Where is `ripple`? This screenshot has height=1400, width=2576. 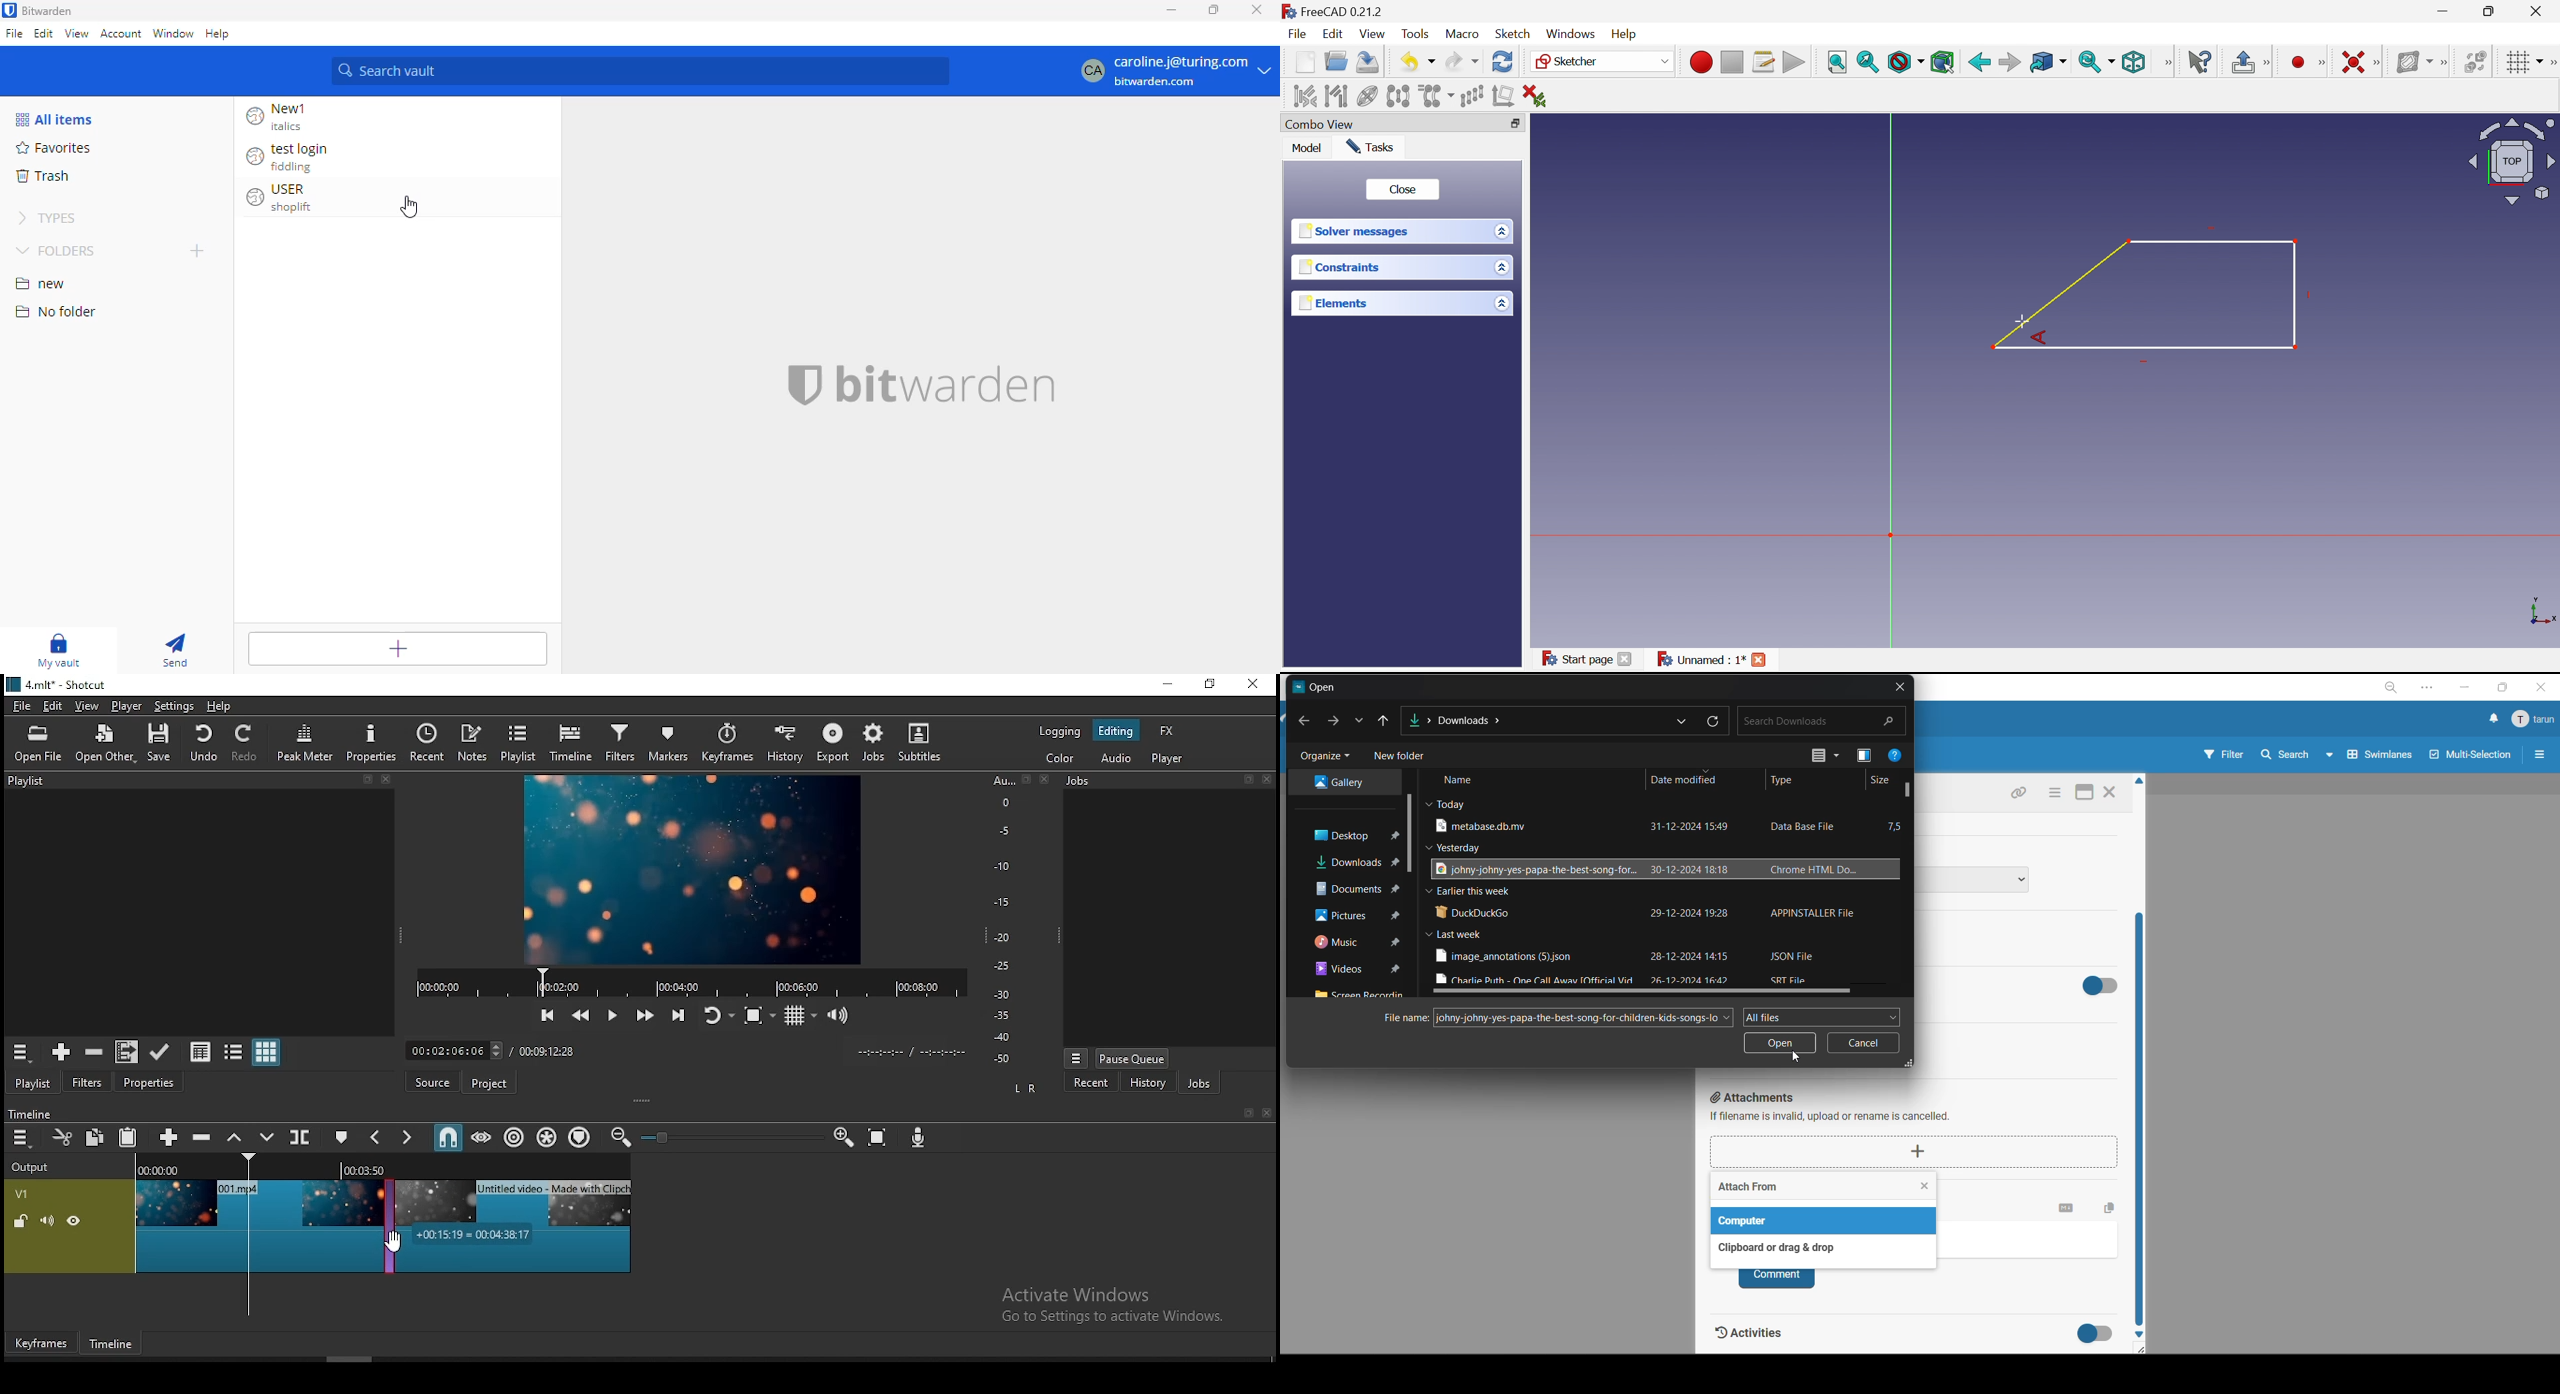 ripple is located at coordinates (515, 1136).